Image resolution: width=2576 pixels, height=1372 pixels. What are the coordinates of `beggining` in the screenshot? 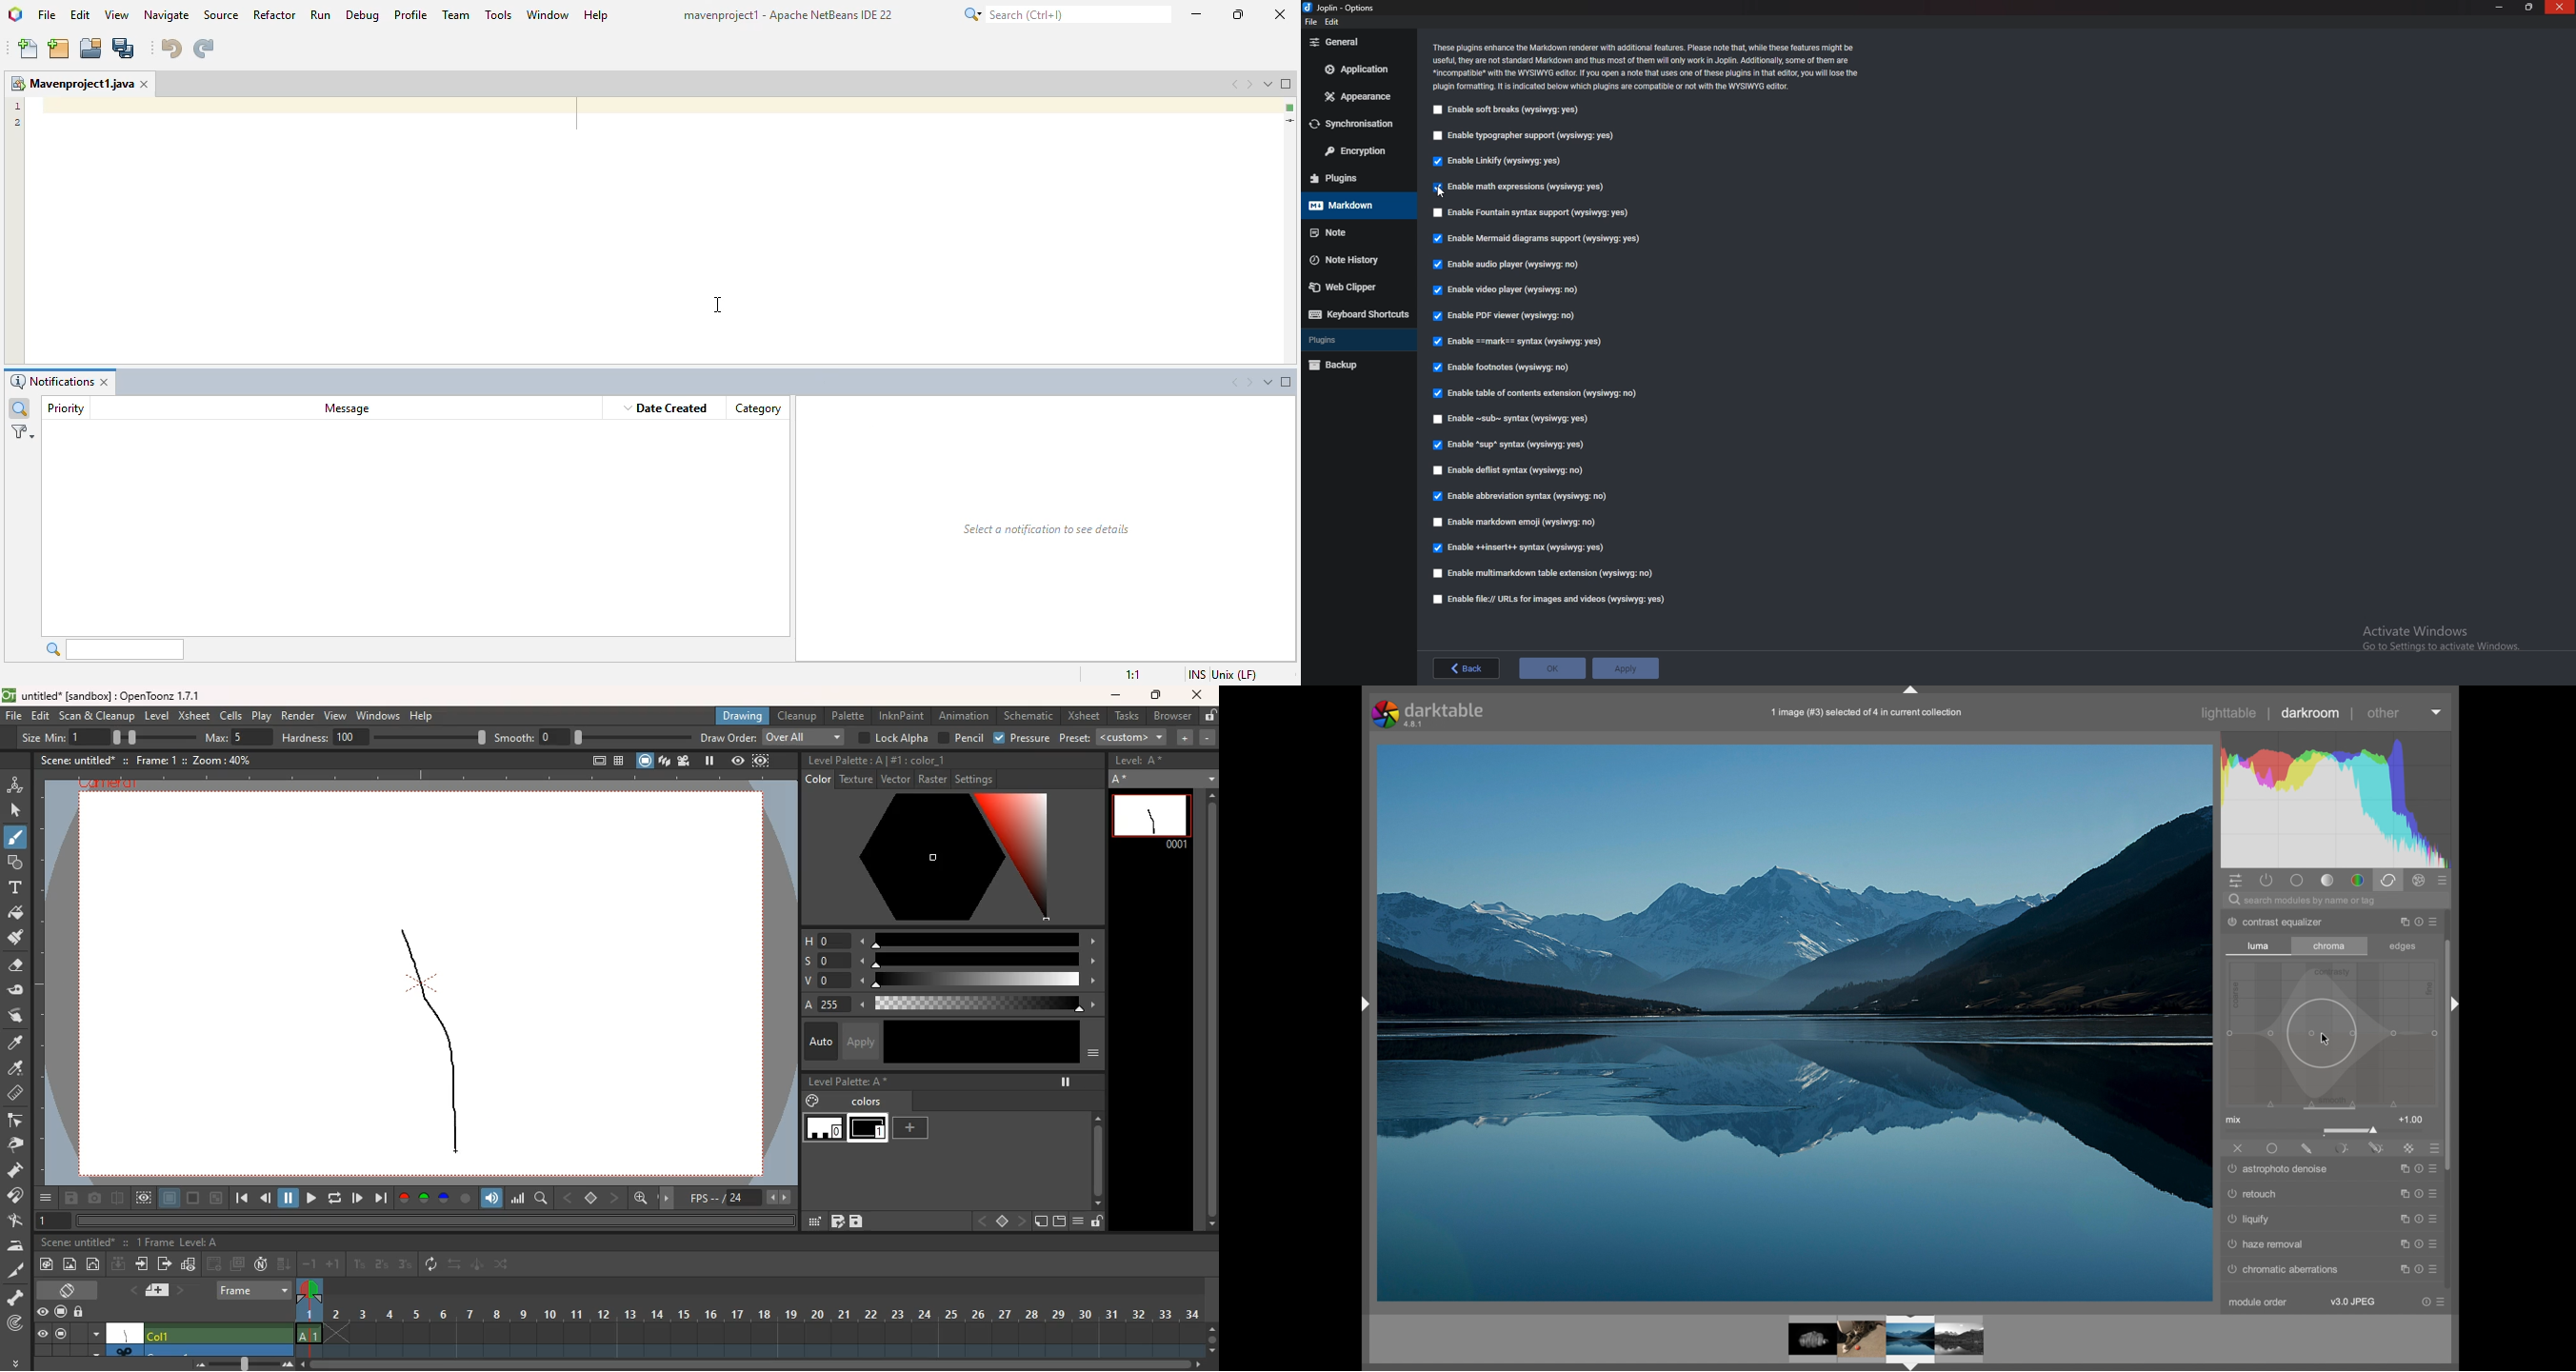 It's located at (239, 1199).